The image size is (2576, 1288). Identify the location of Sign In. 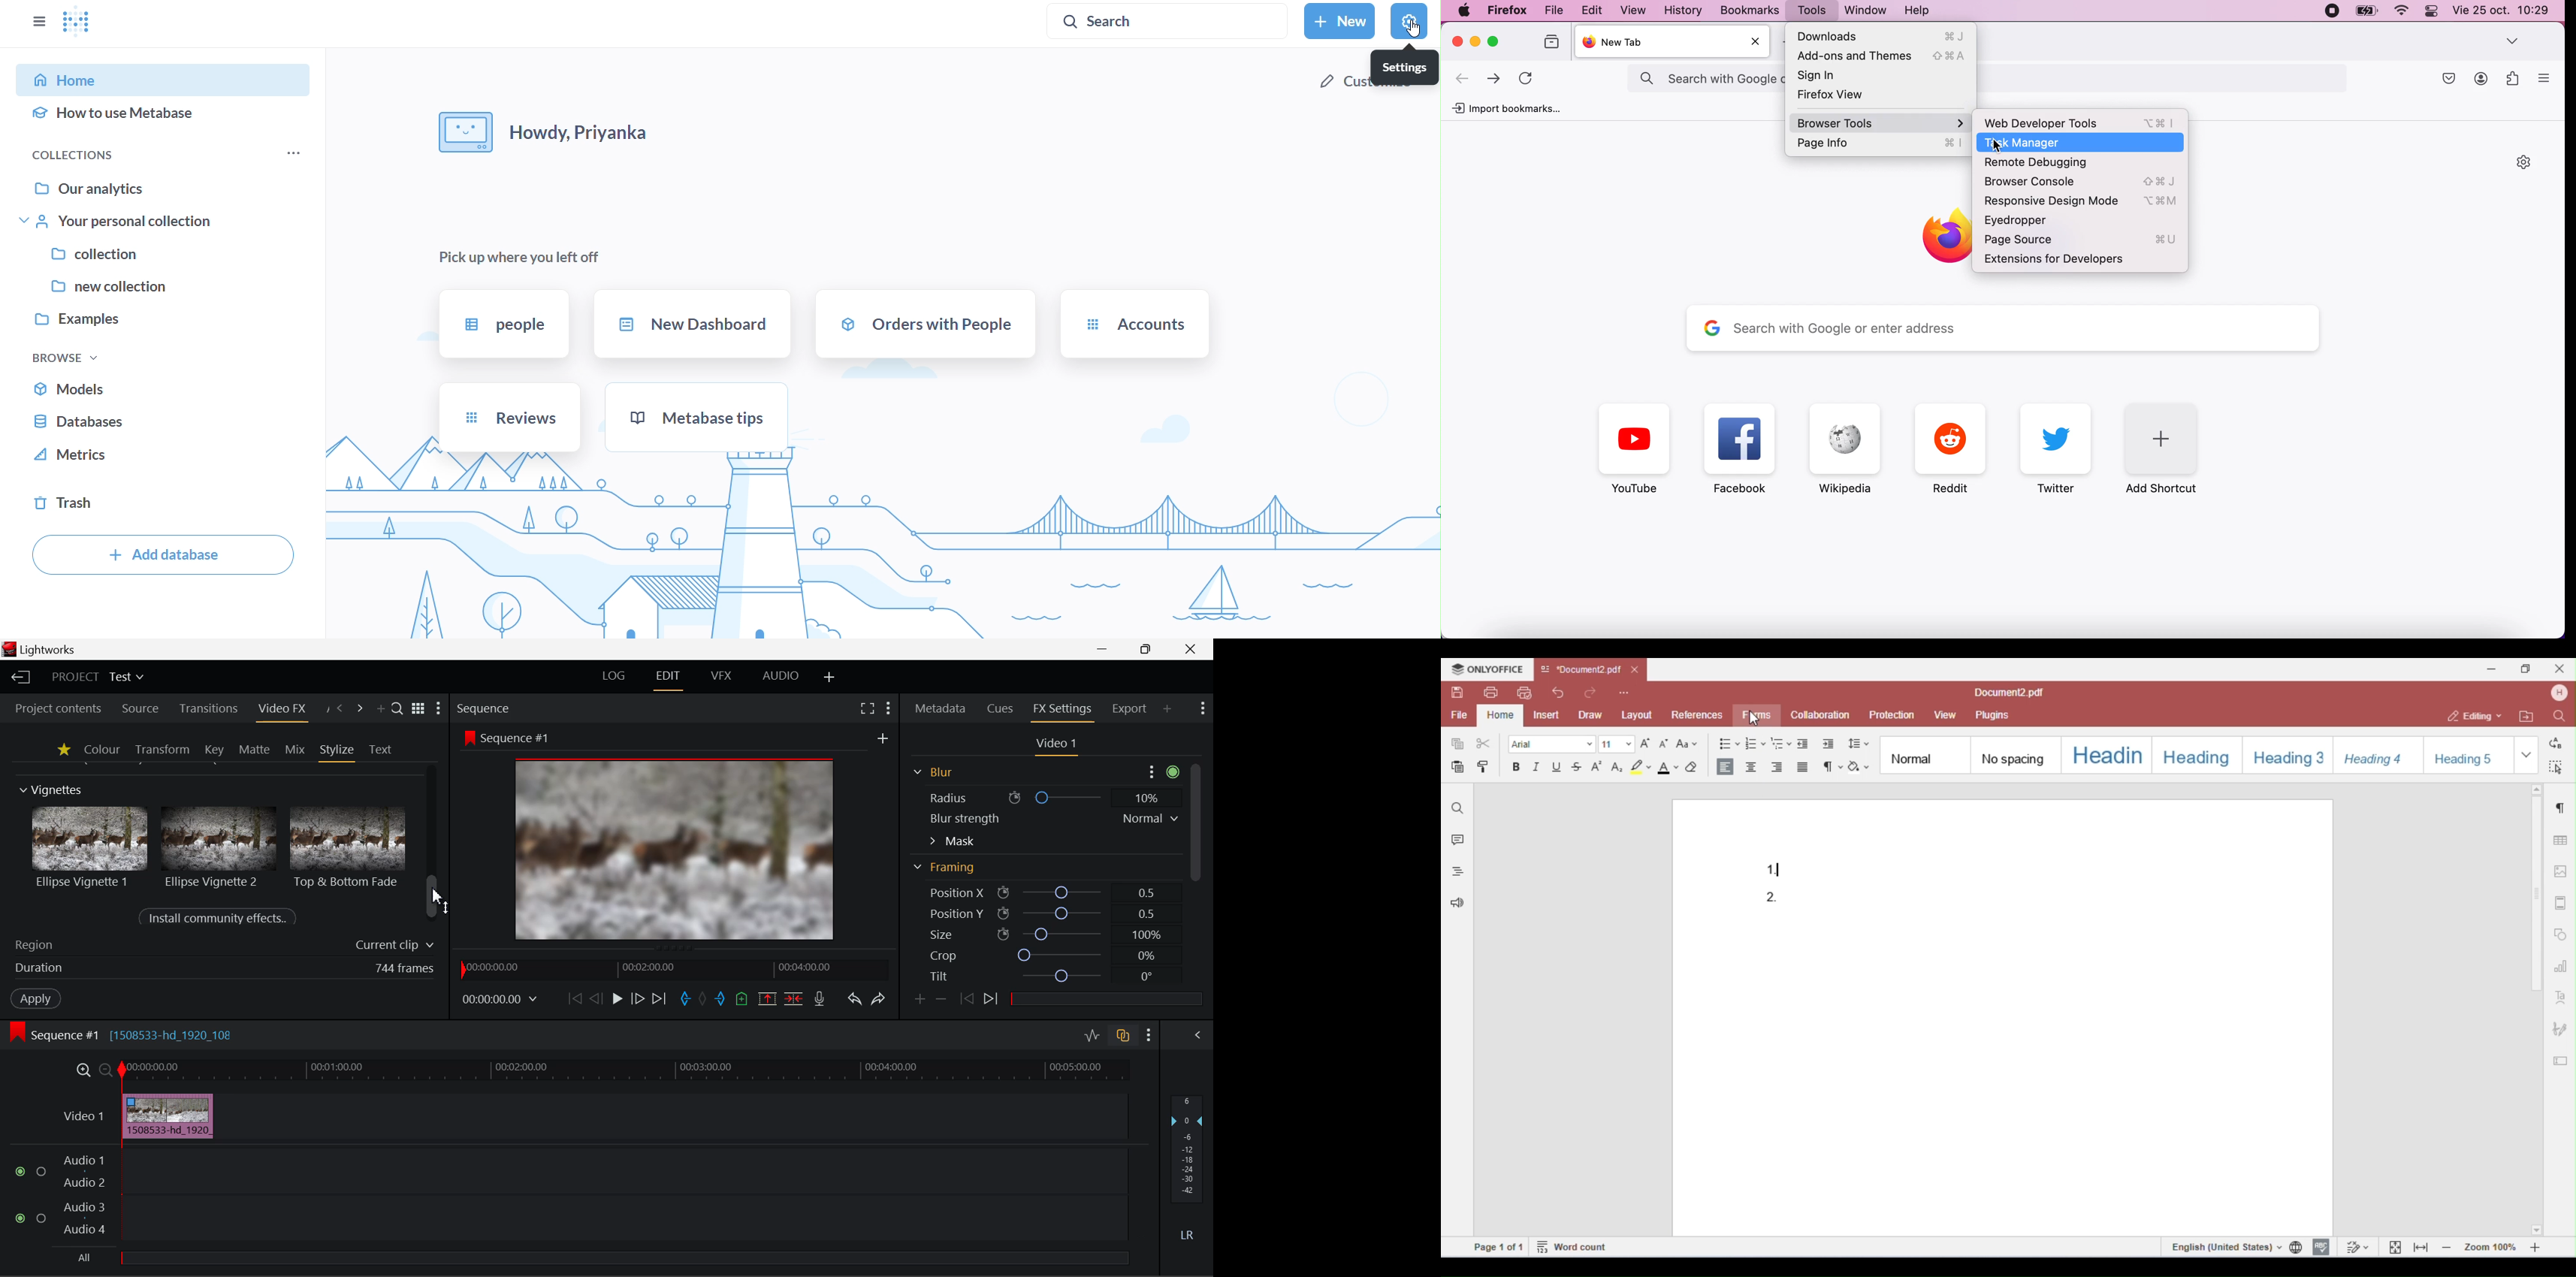
(1882, 76).